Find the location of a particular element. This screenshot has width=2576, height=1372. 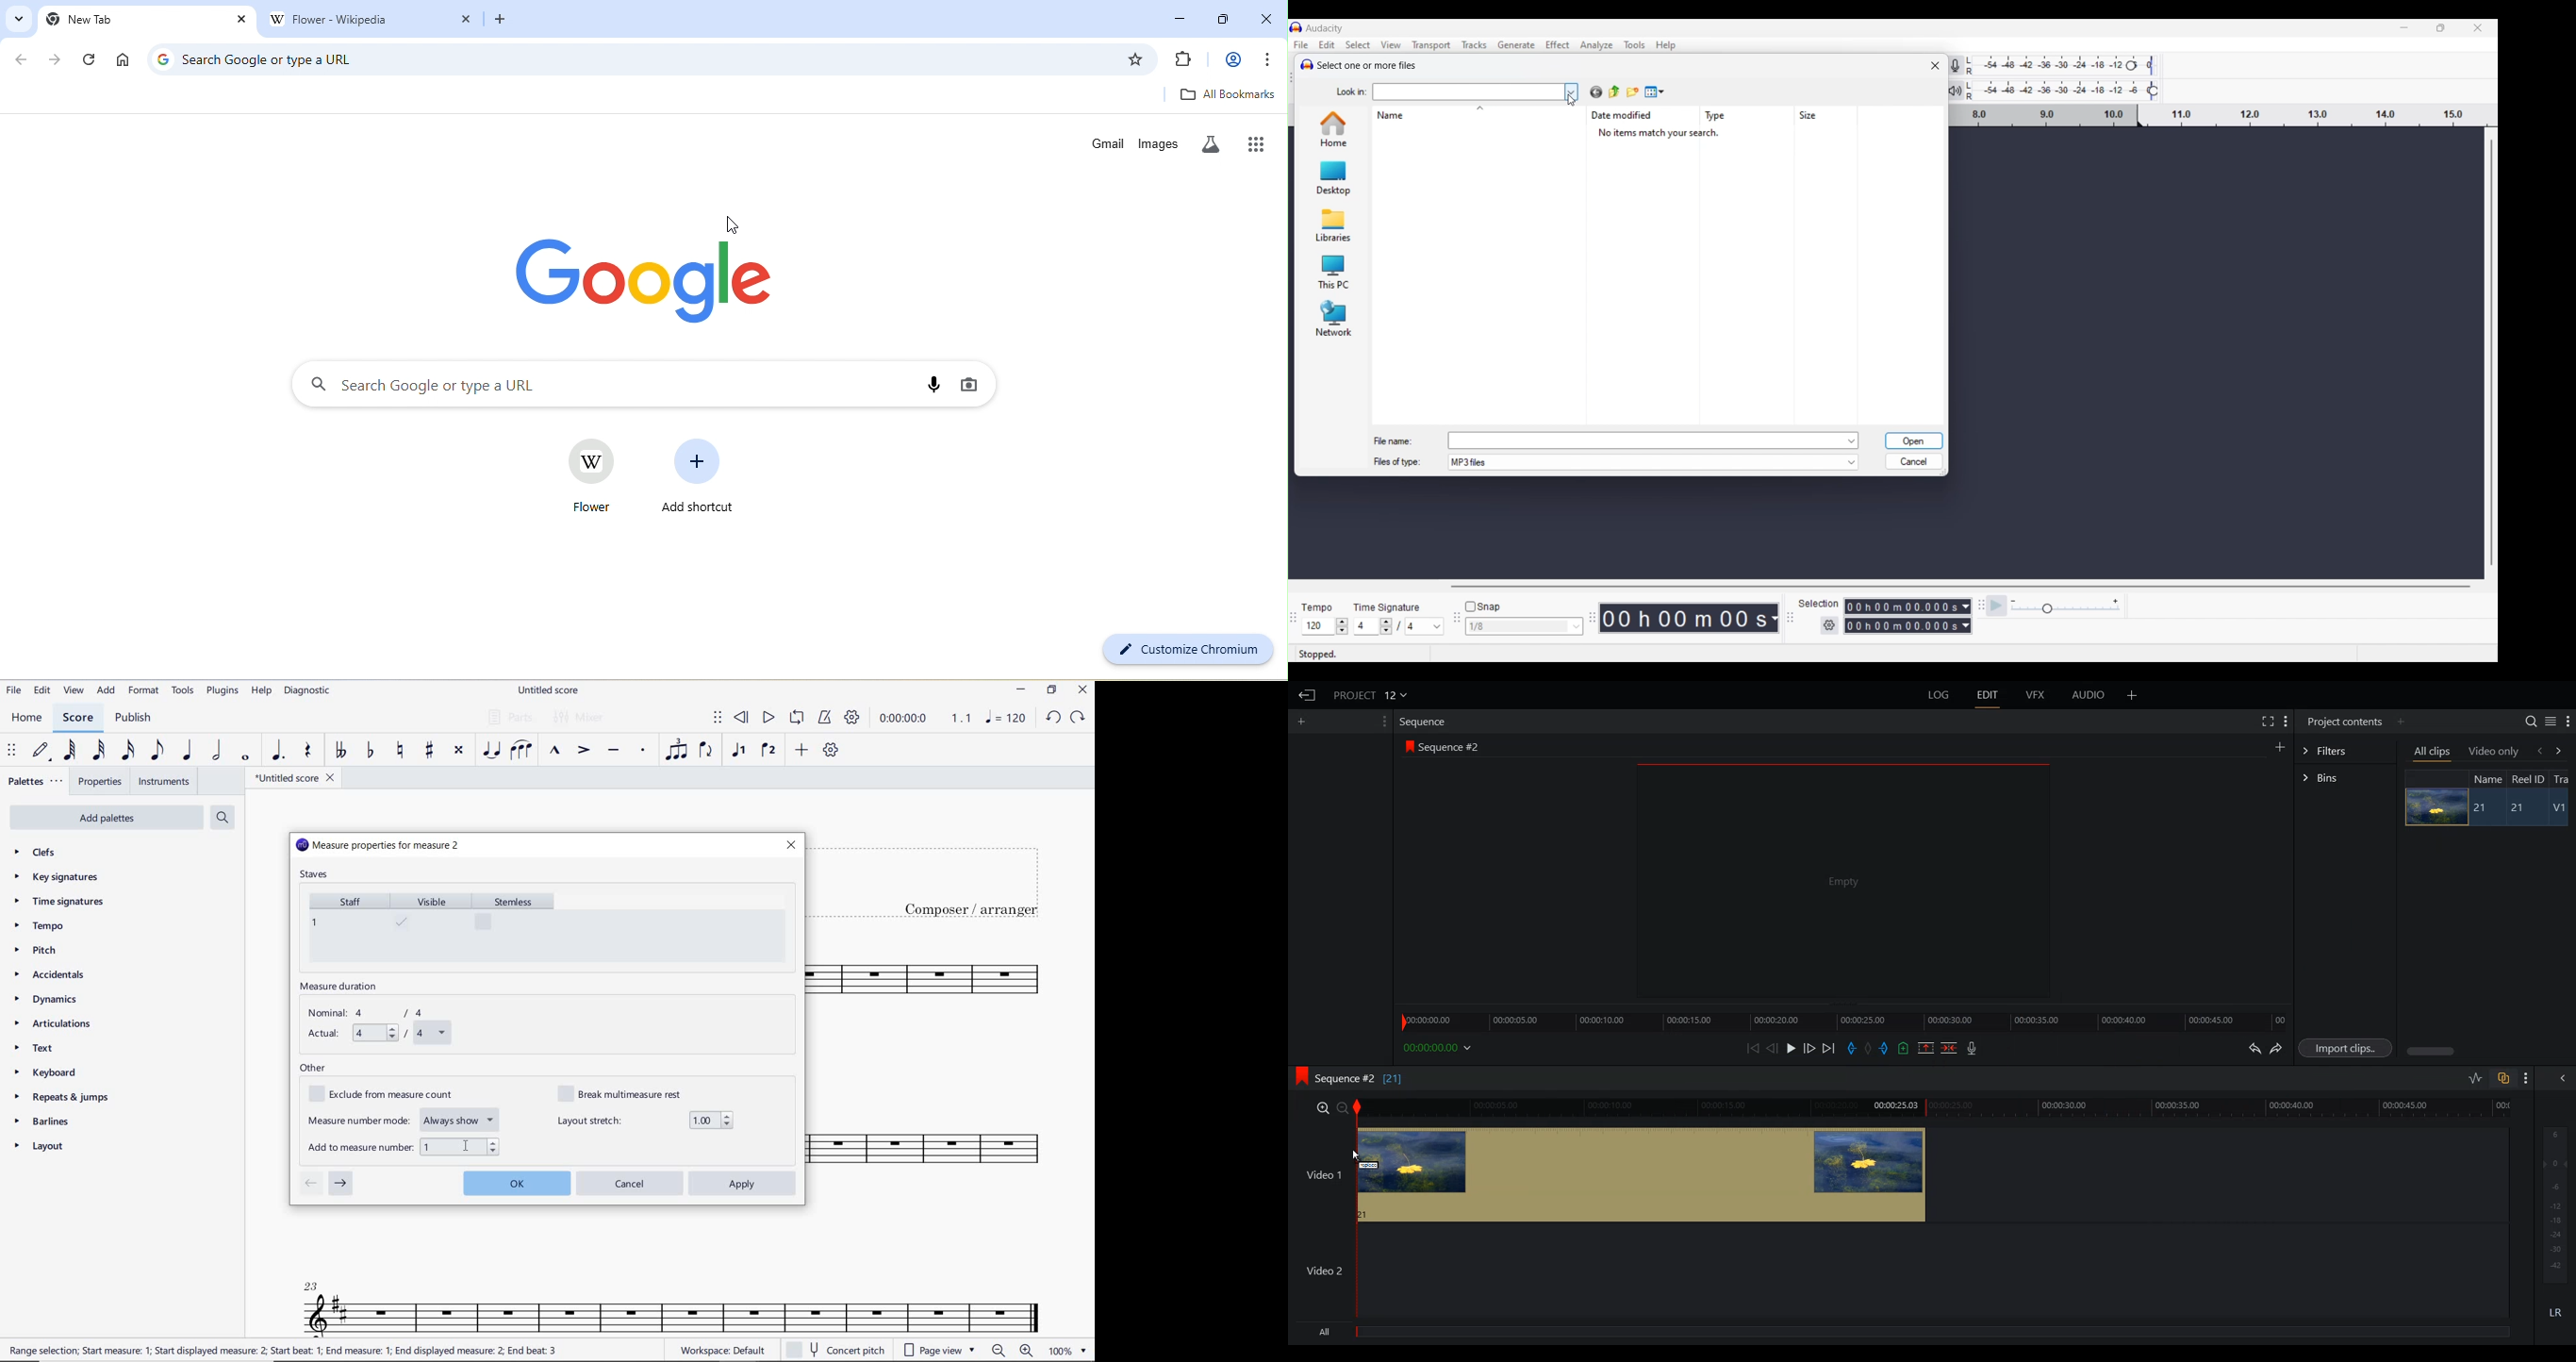

Libraries folder is located at coordinates (1331, 224).